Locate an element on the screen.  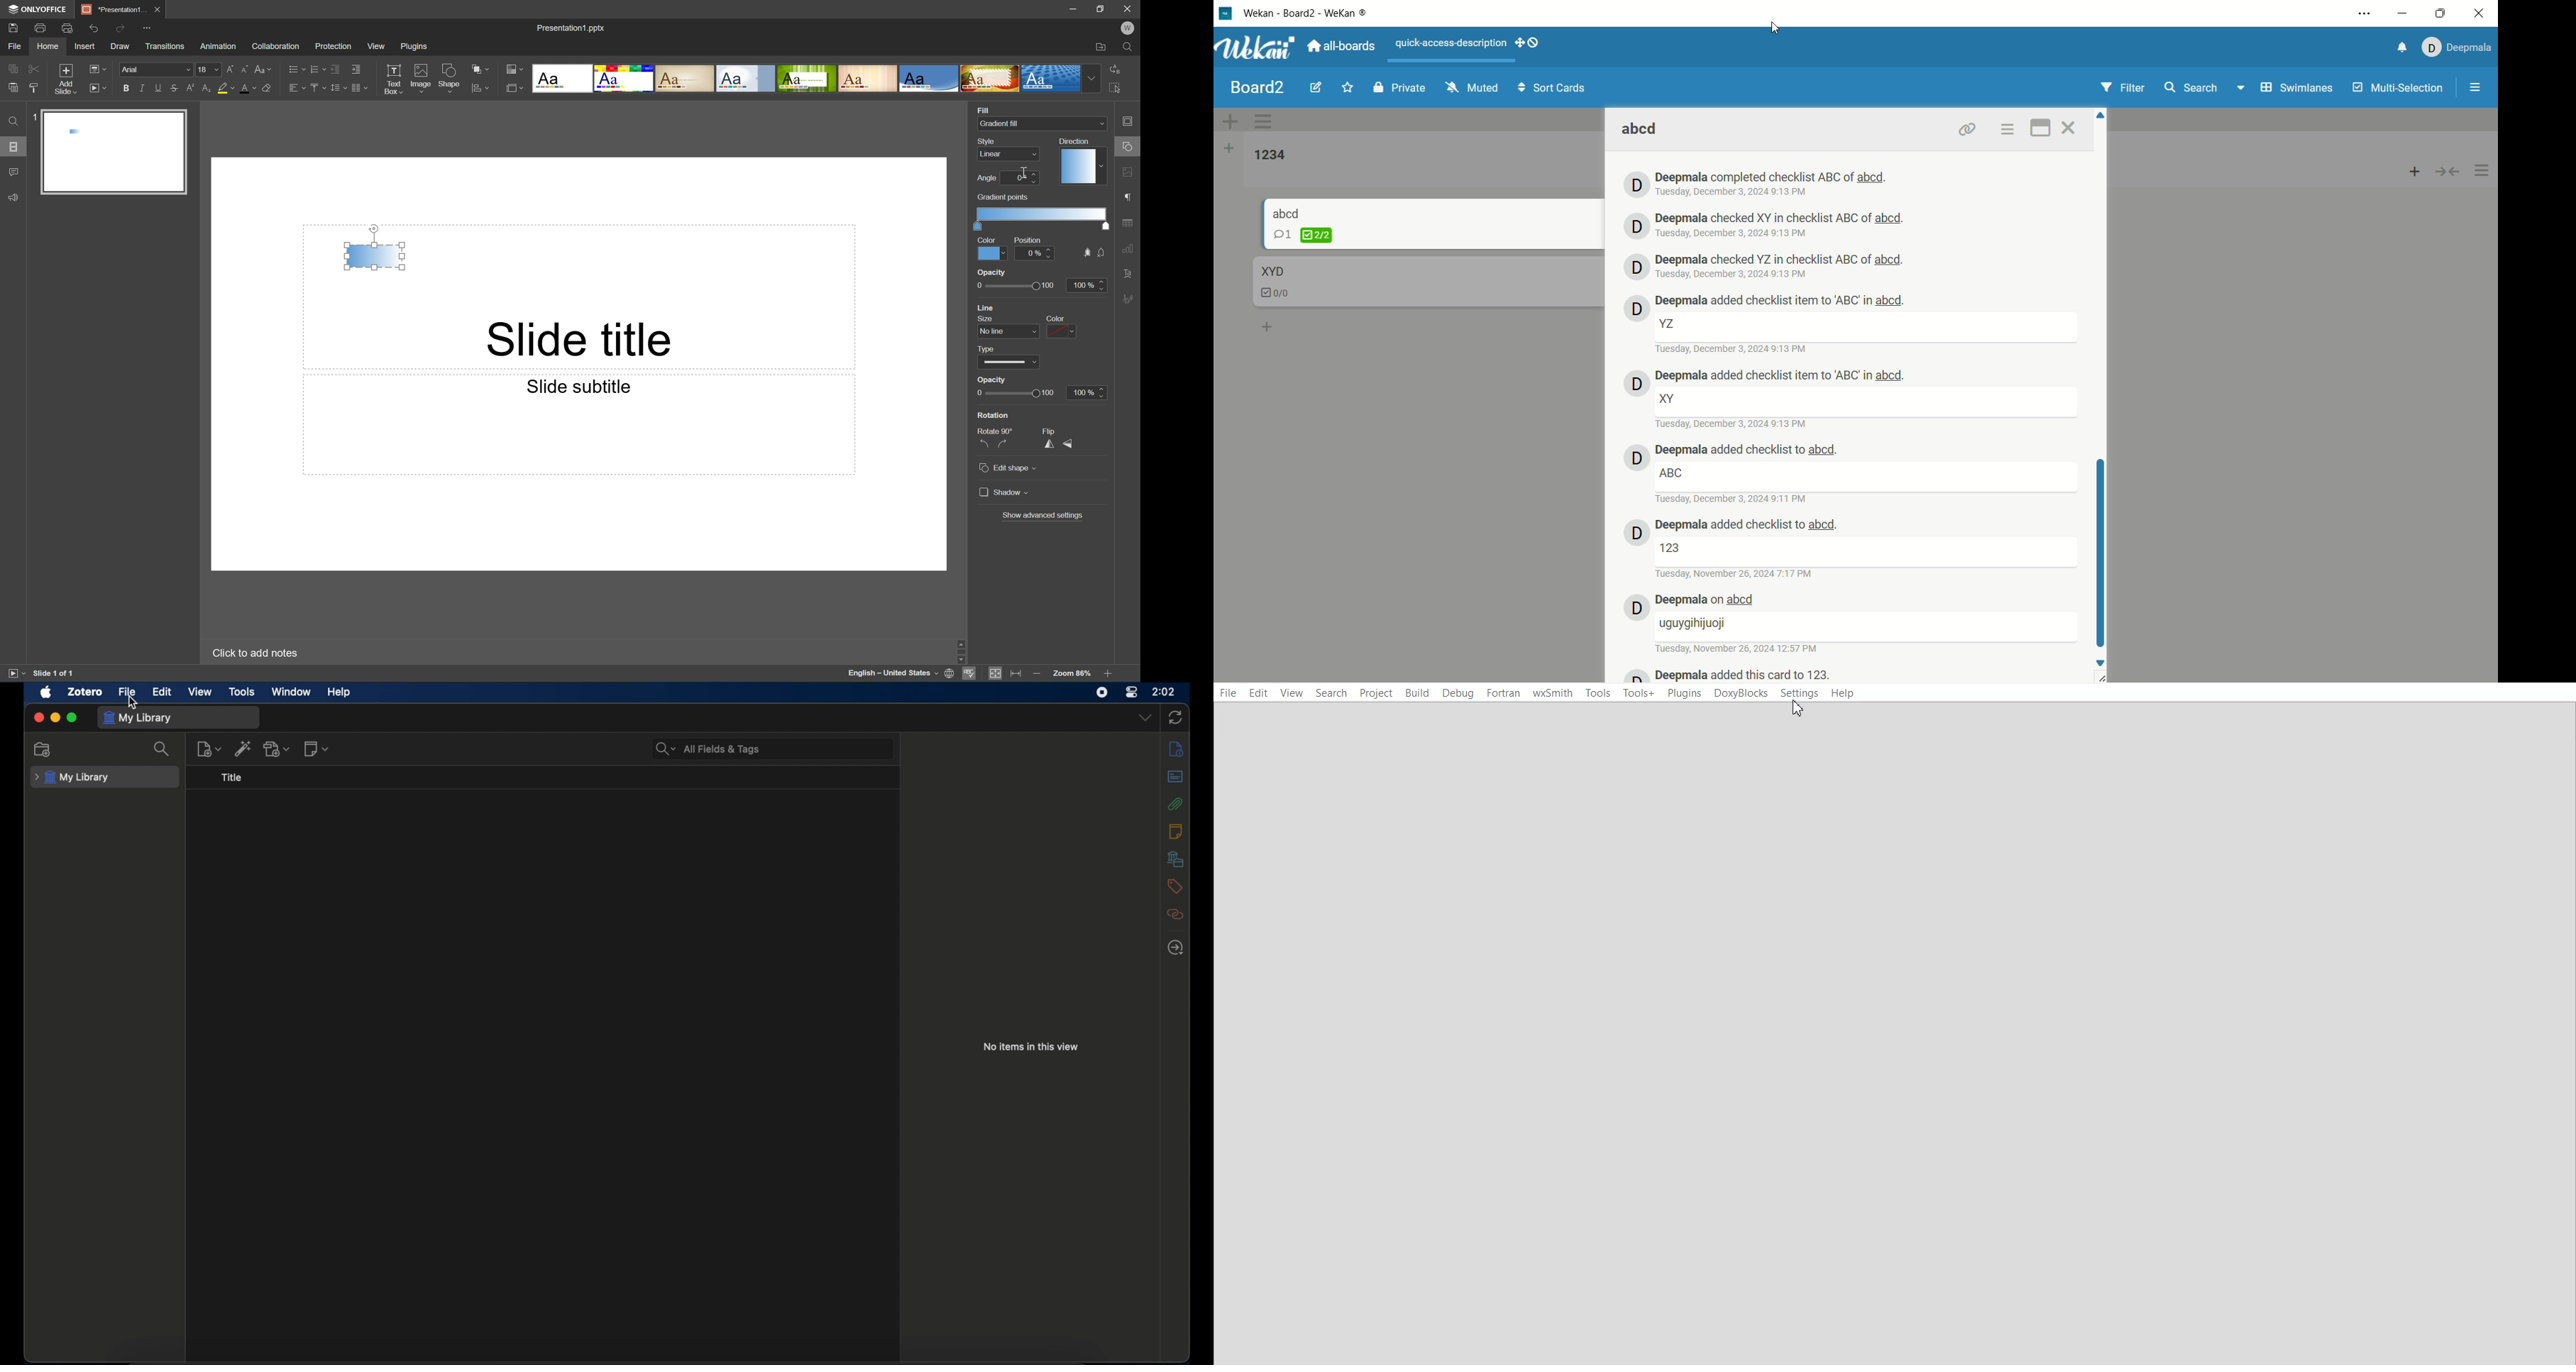
100% is located at coordinates (1087, 392).